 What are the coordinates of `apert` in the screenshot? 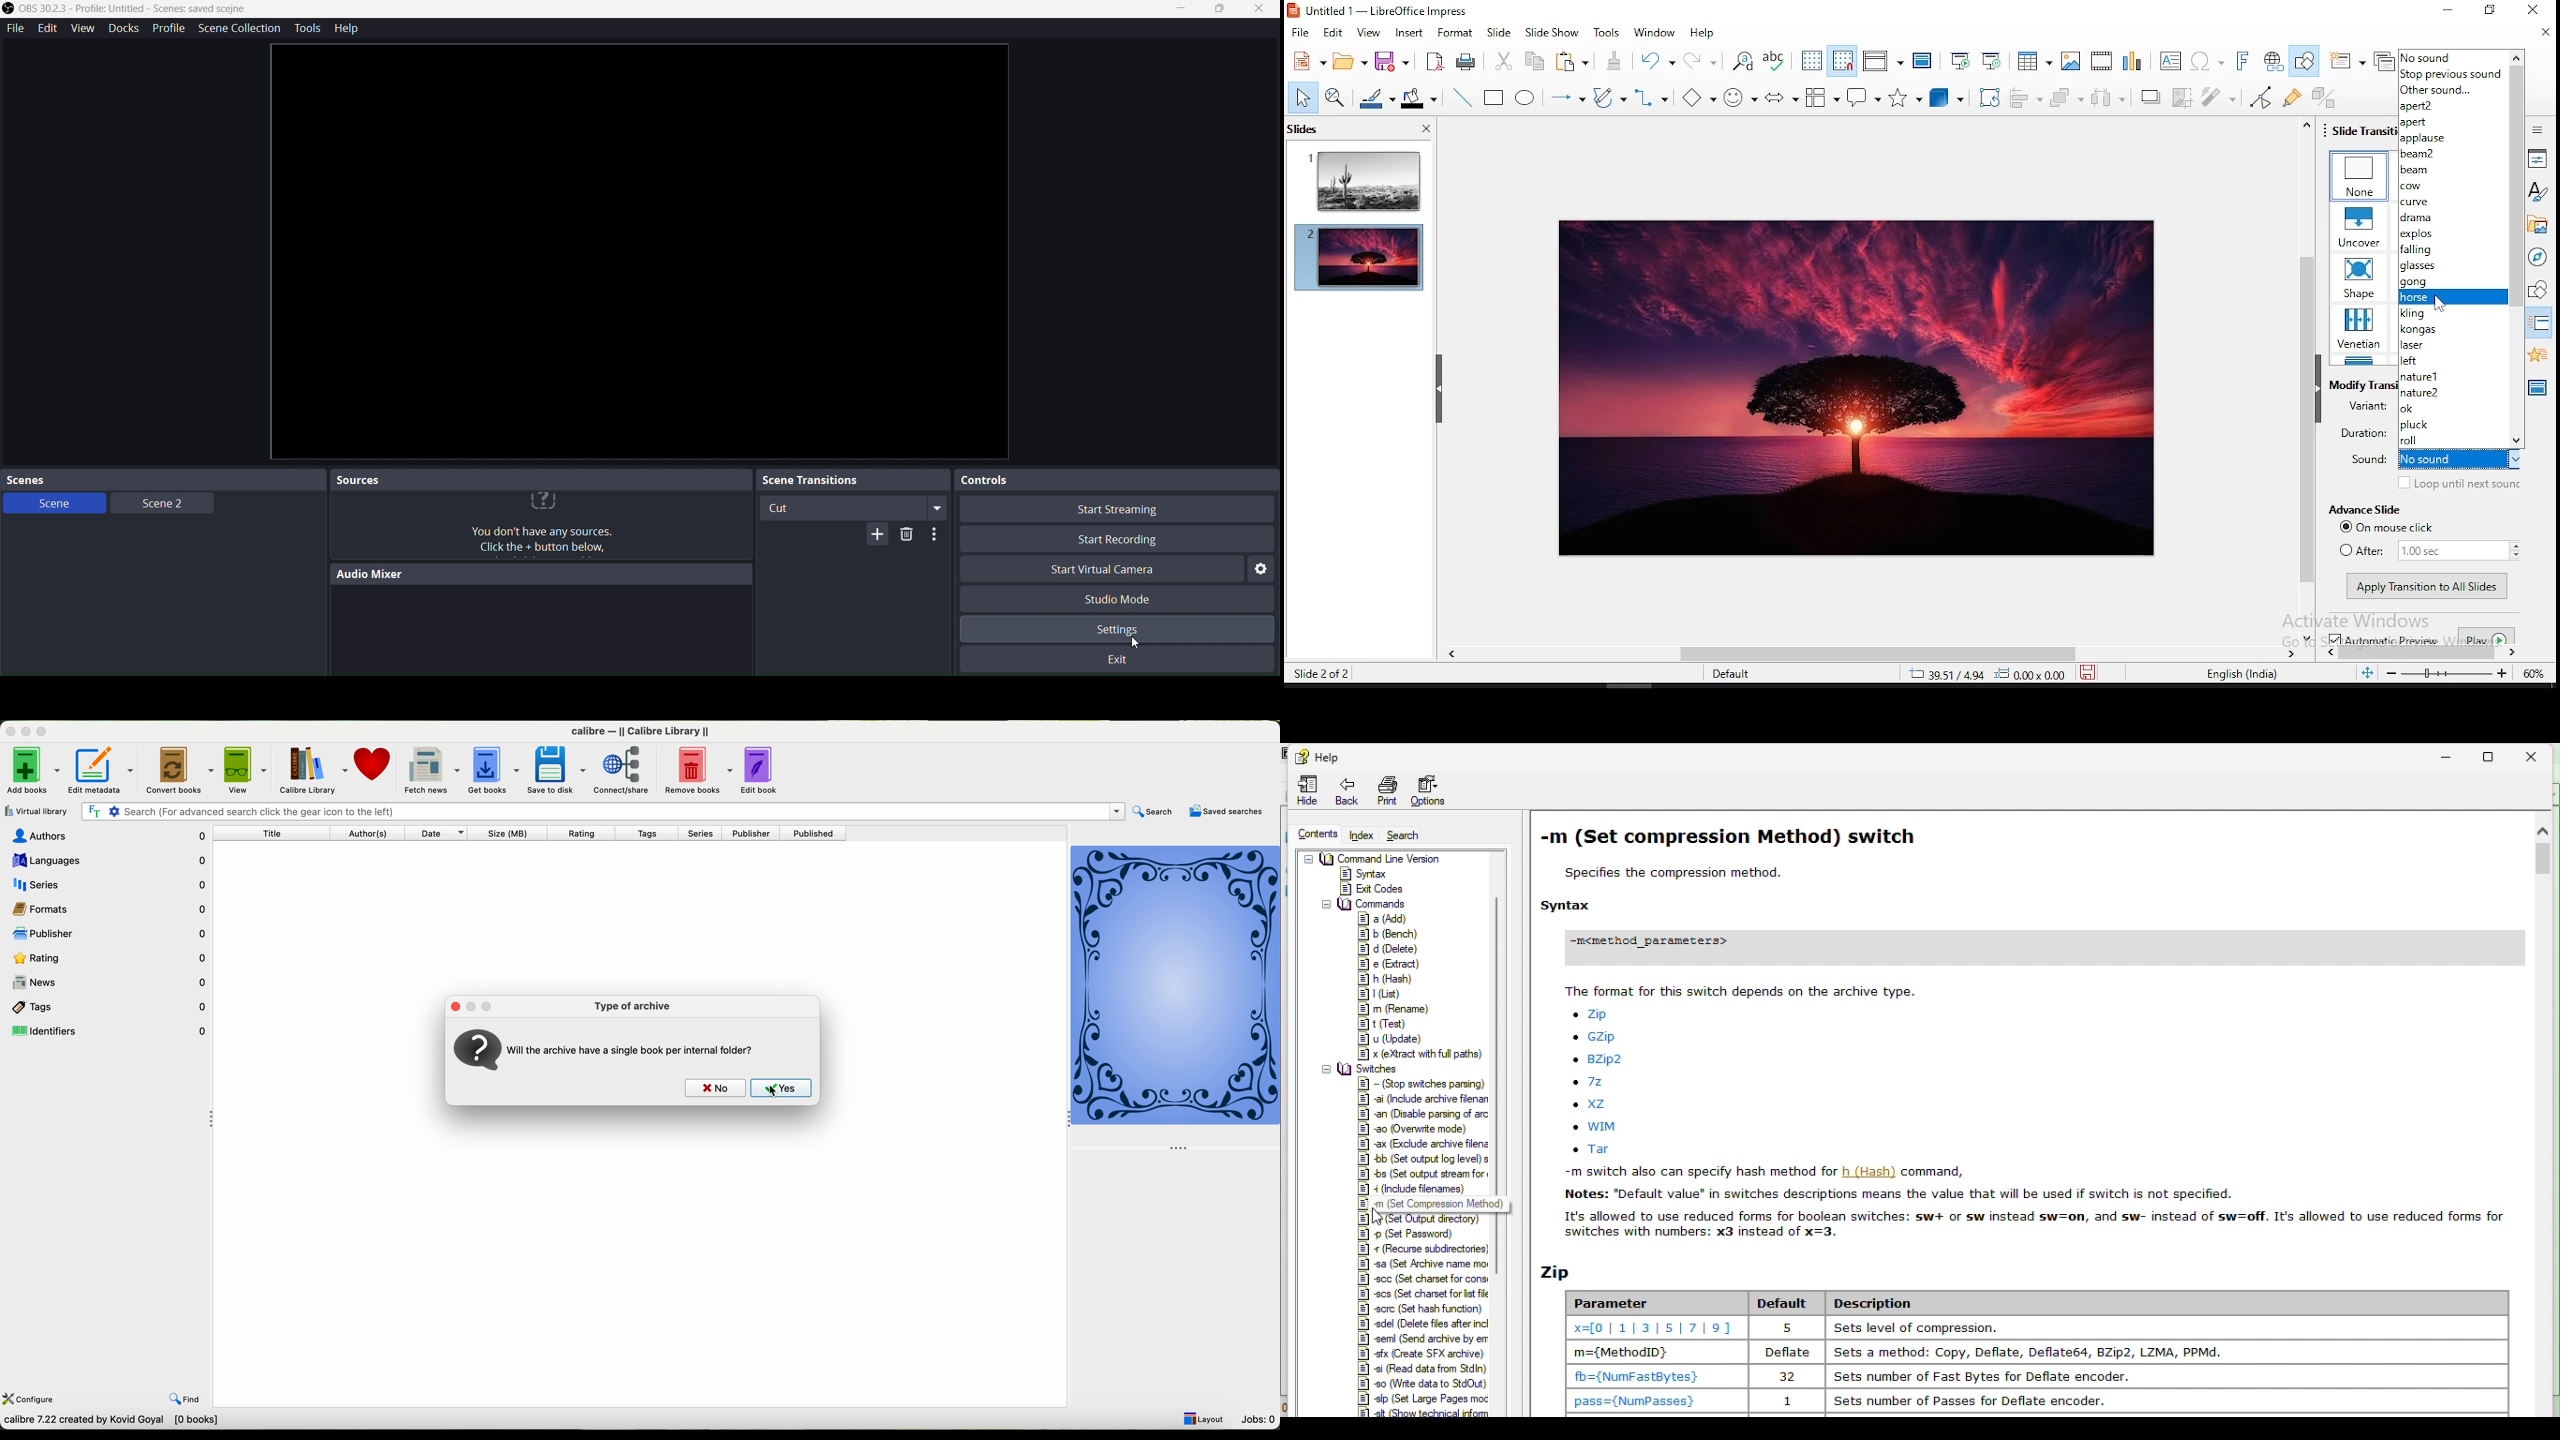 It's located at (2452, 122).